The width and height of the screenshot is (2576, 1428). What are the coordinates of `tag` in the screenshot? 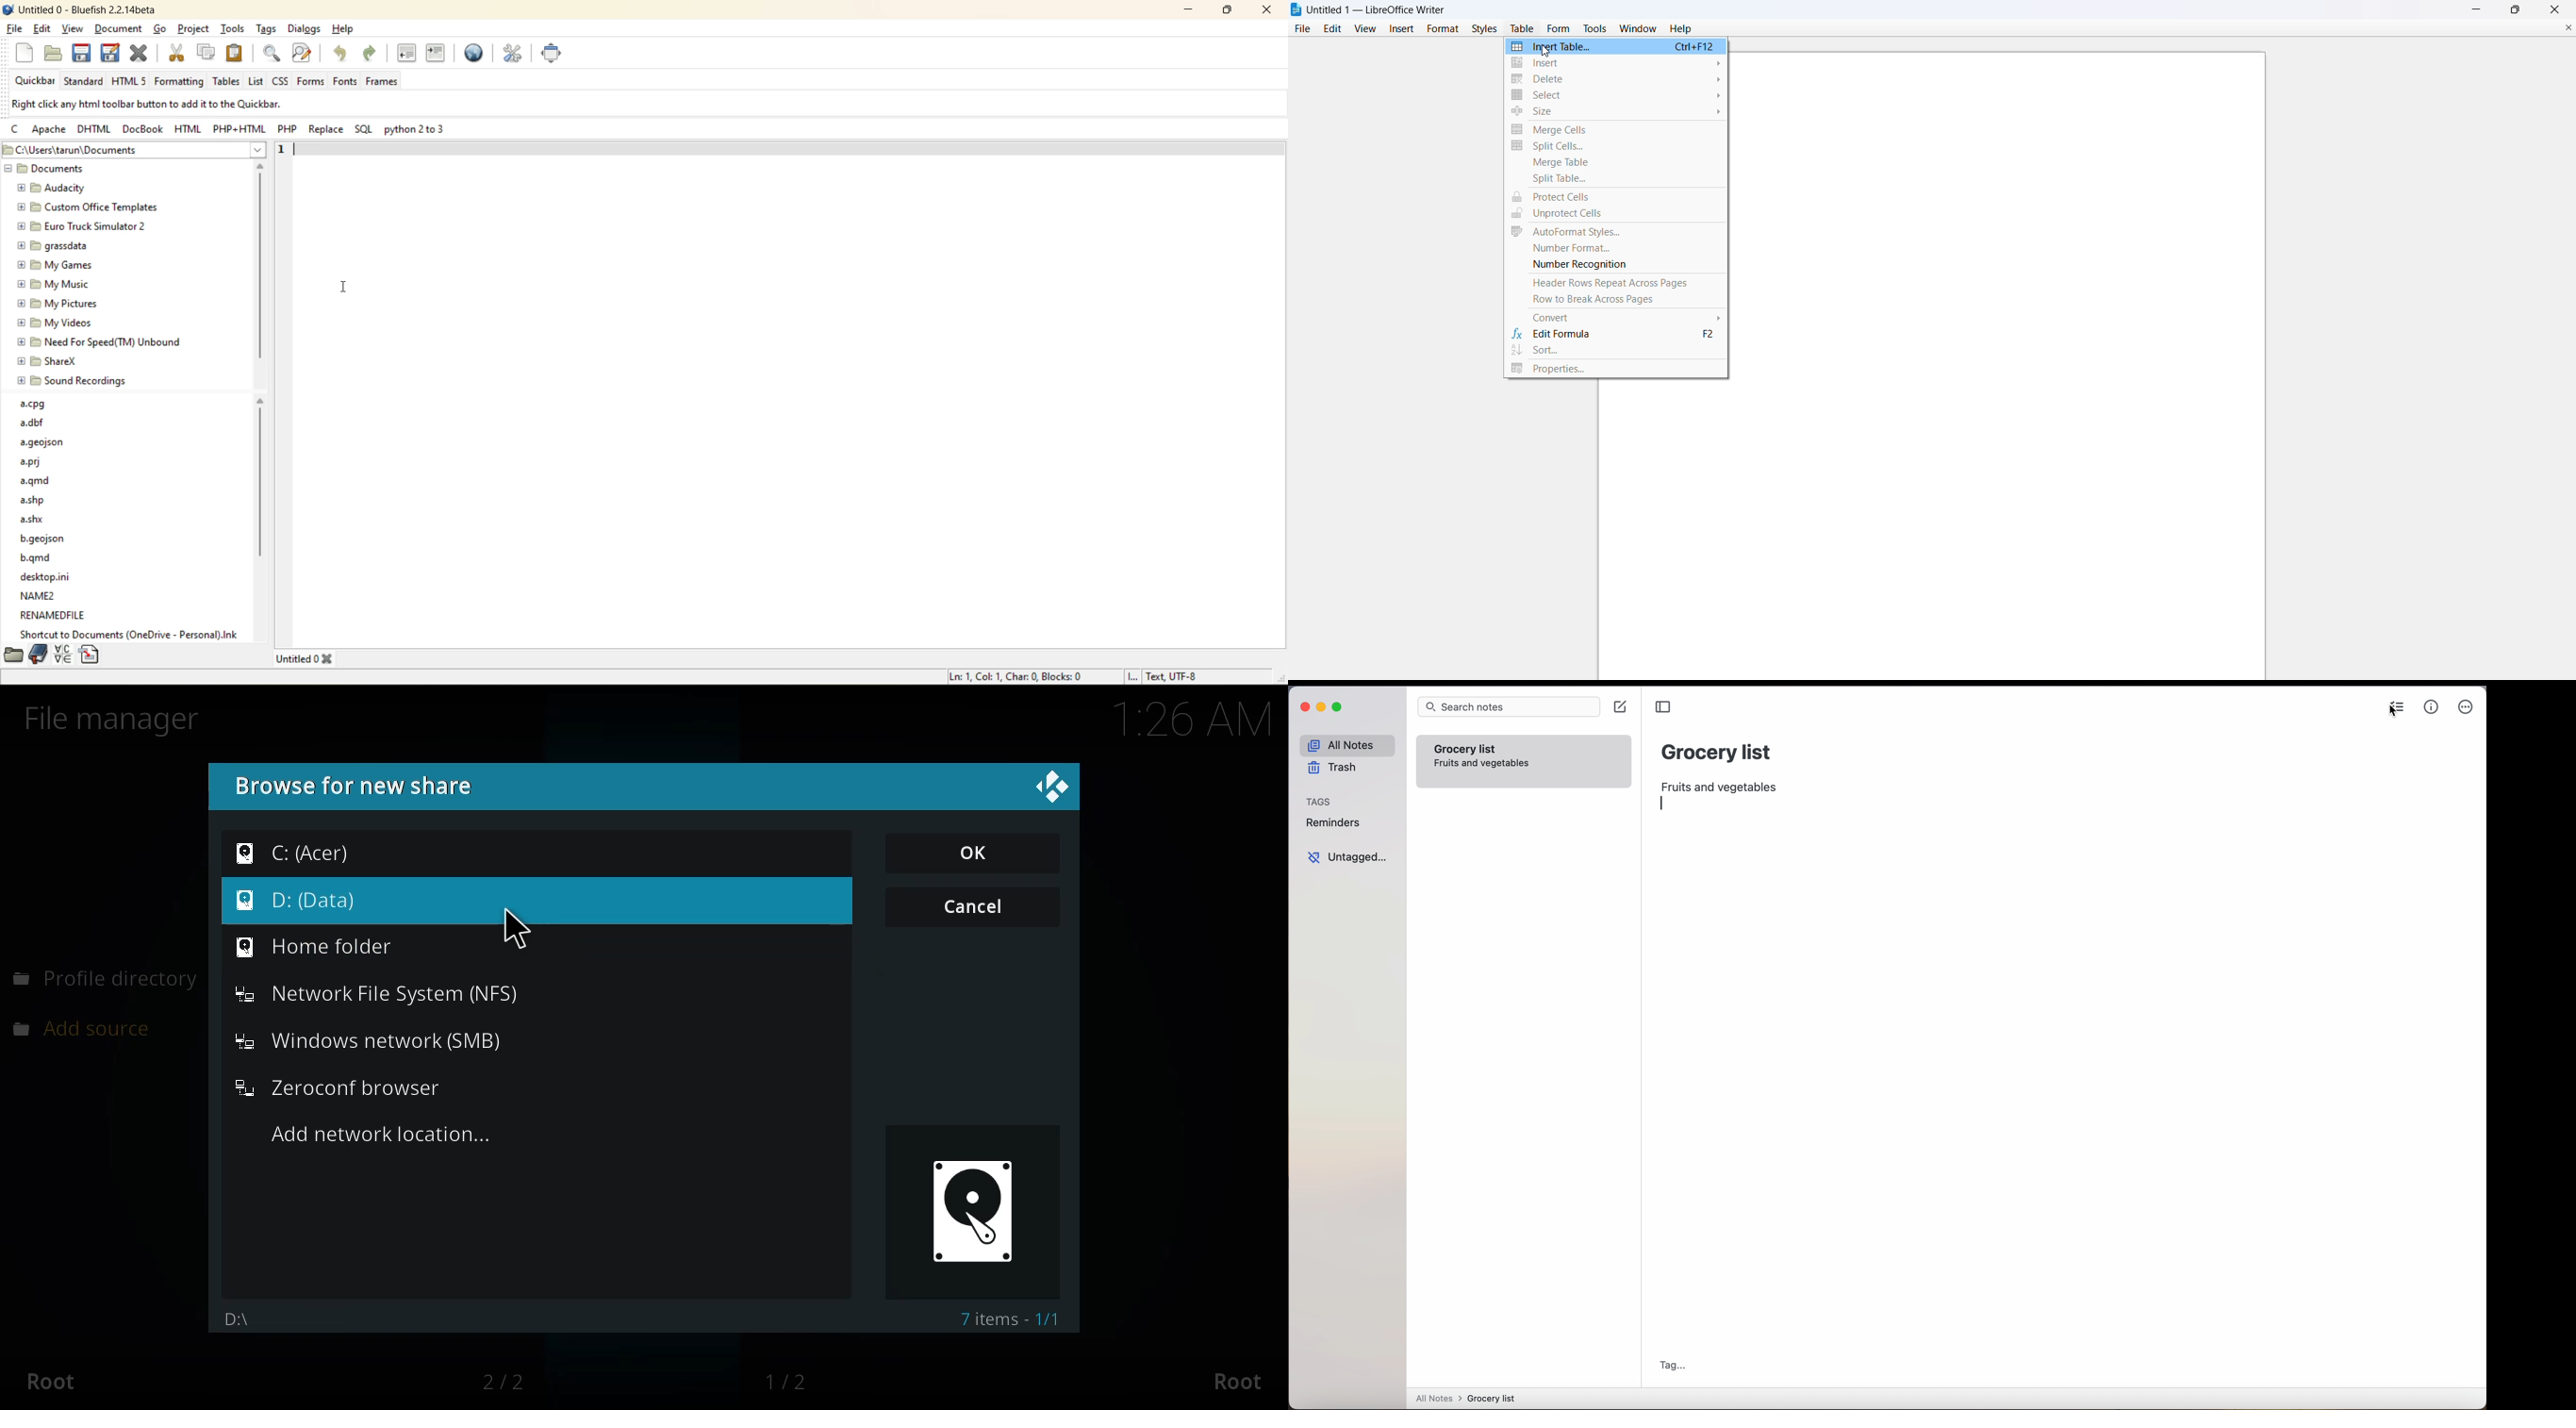 It's located at (1673, 1365).